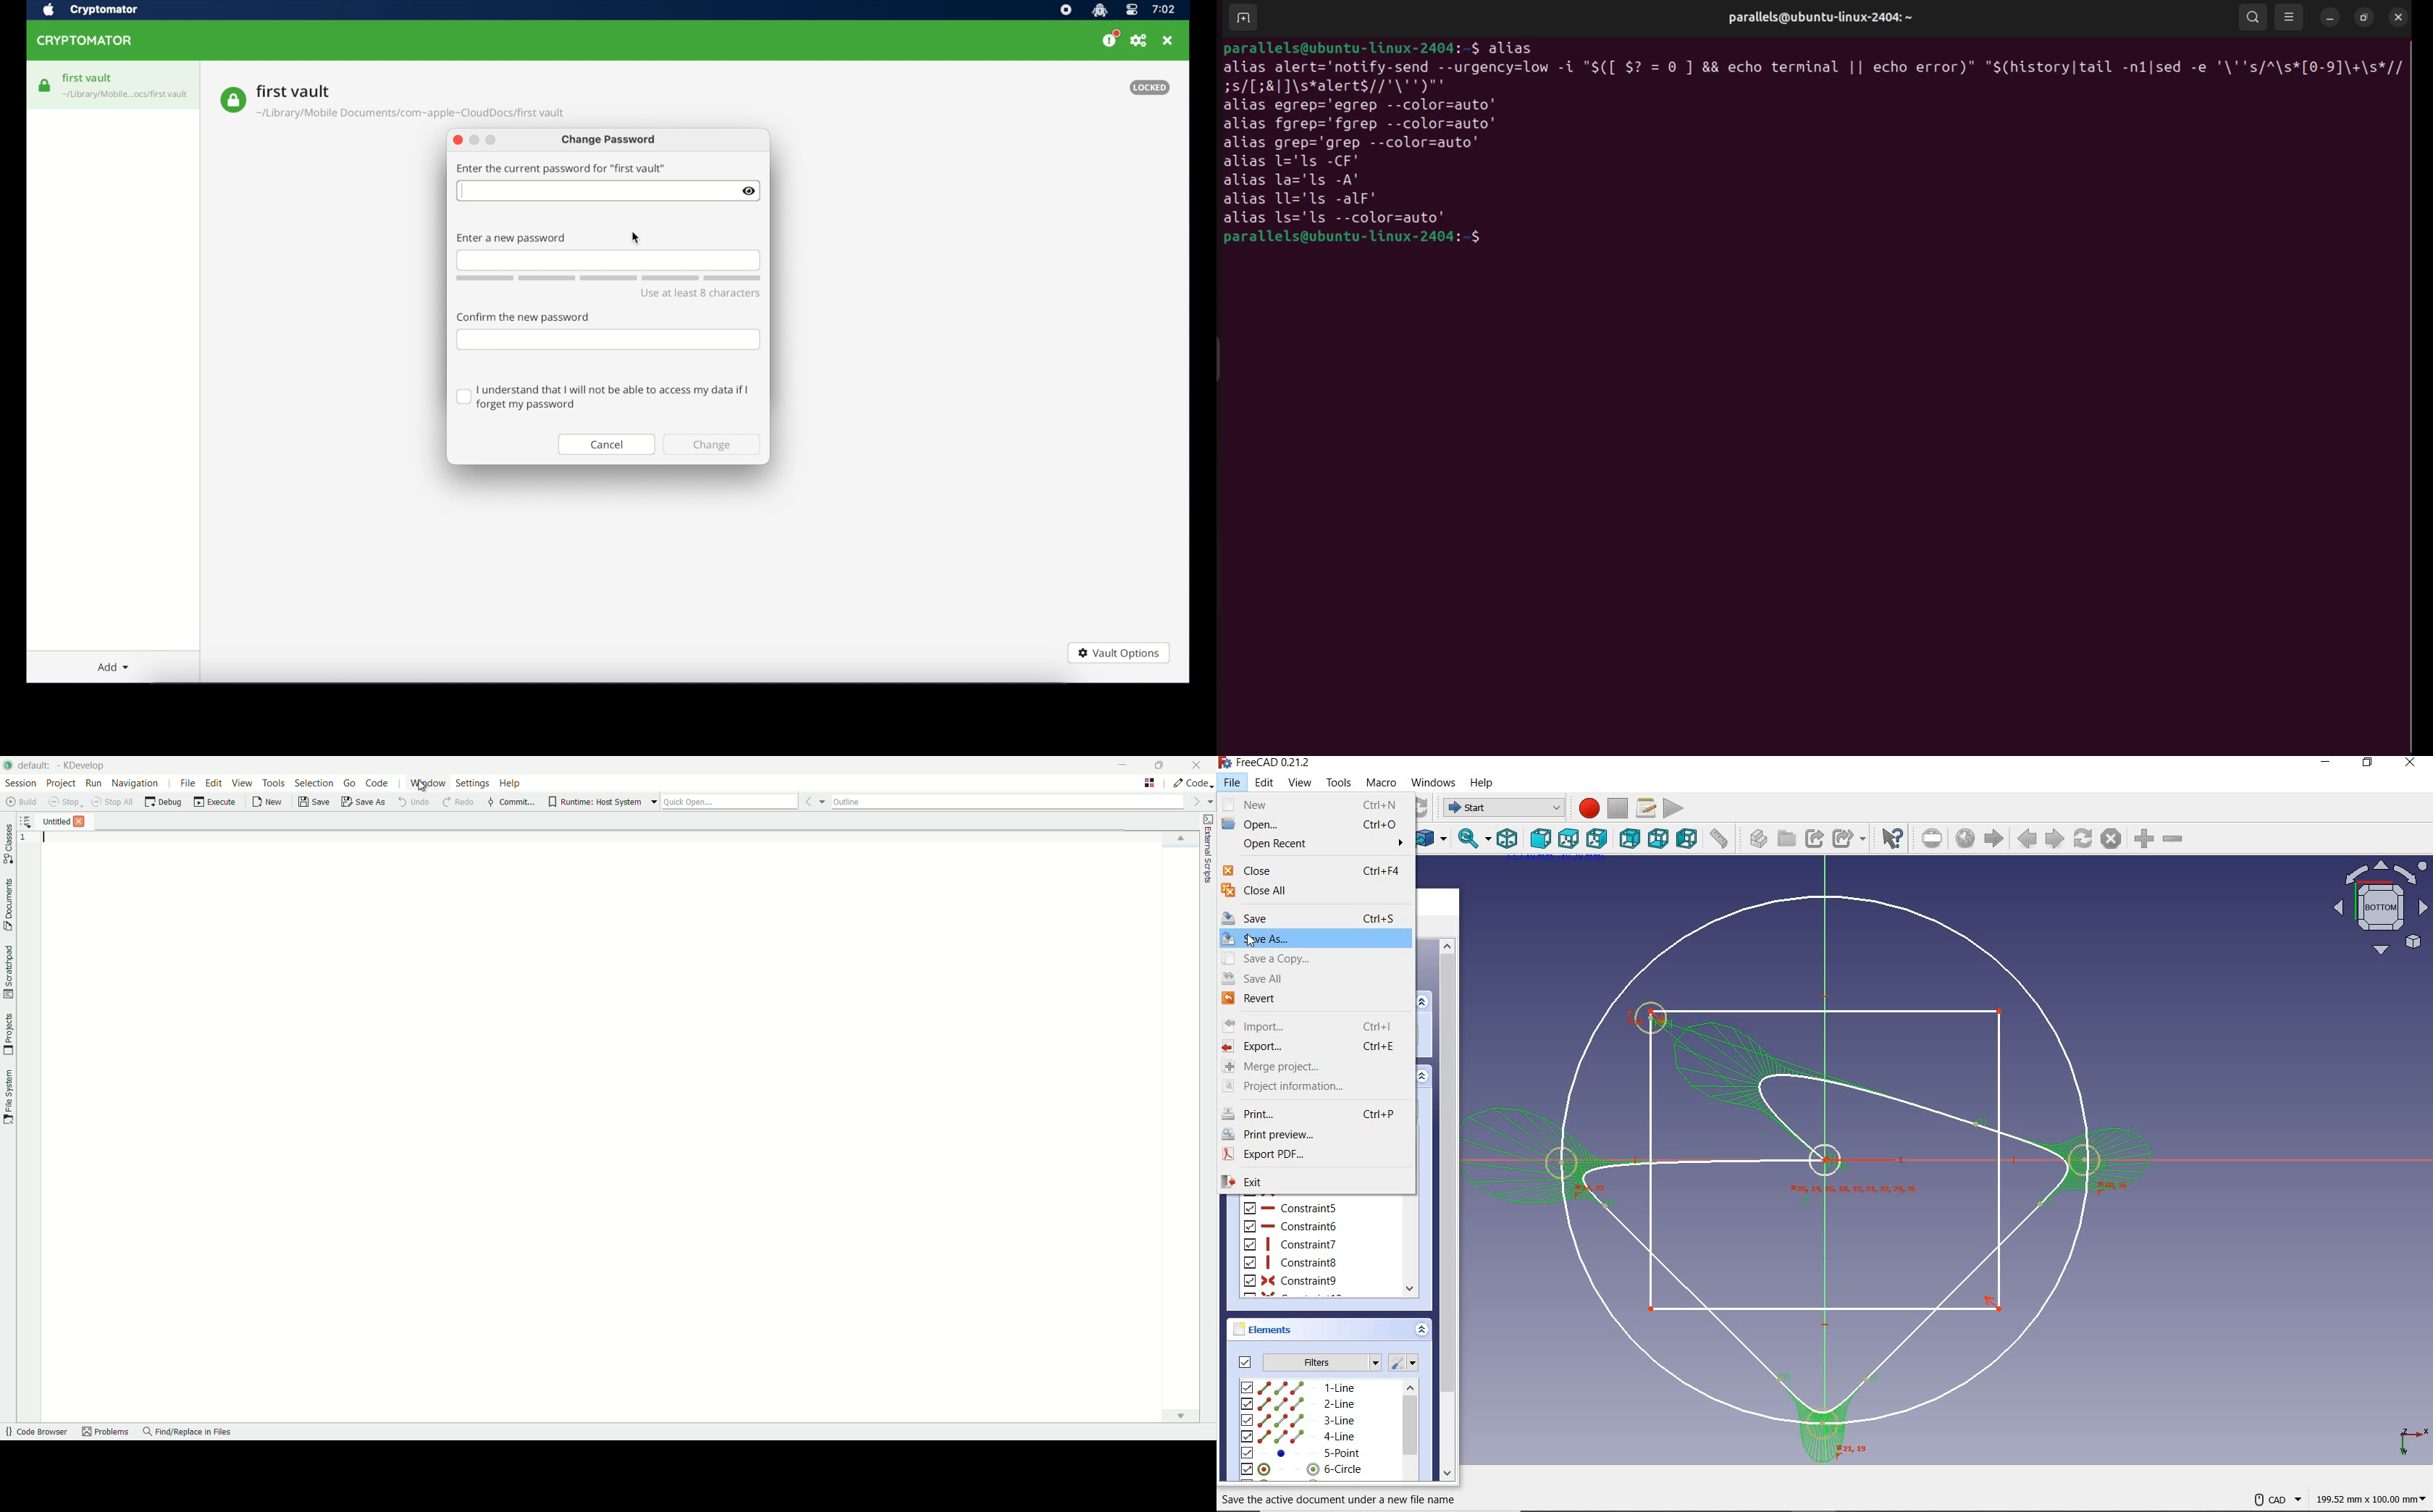 This screenshot has width=2436, height=1512. I want to click on cancel, so click(606, 445).